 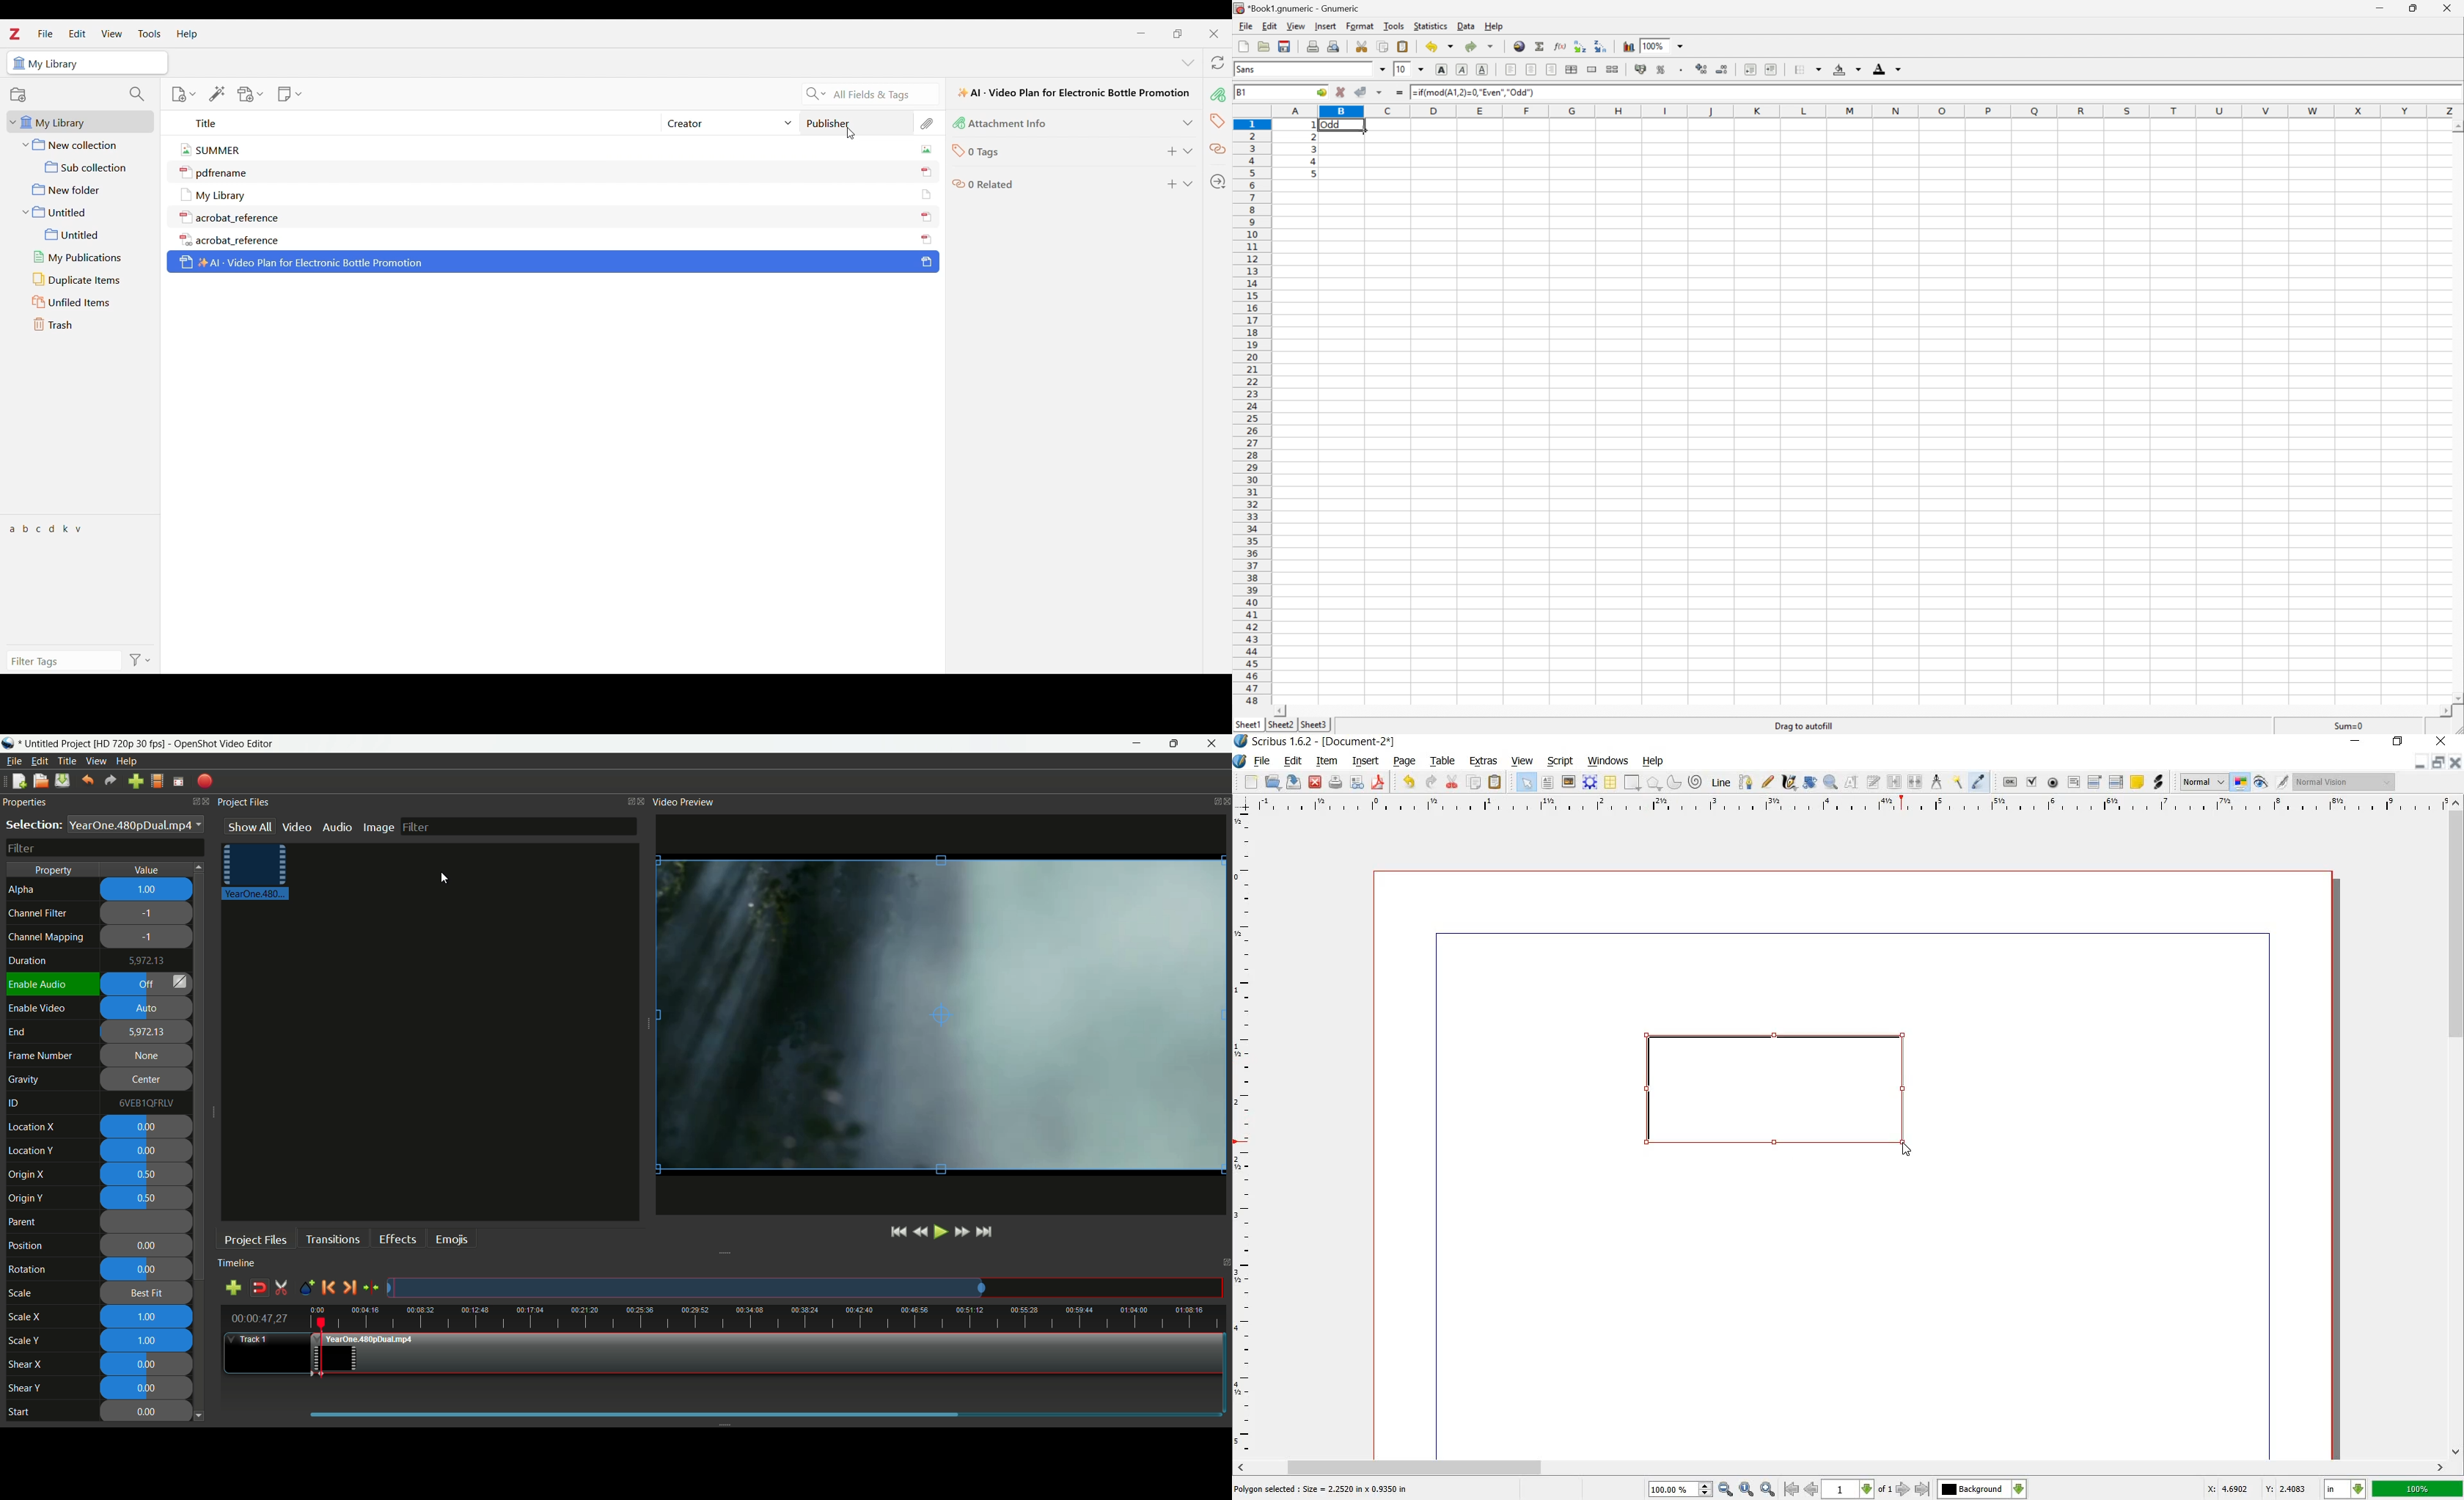 I want to click on Drop Down, so click(x=1421, y=69).